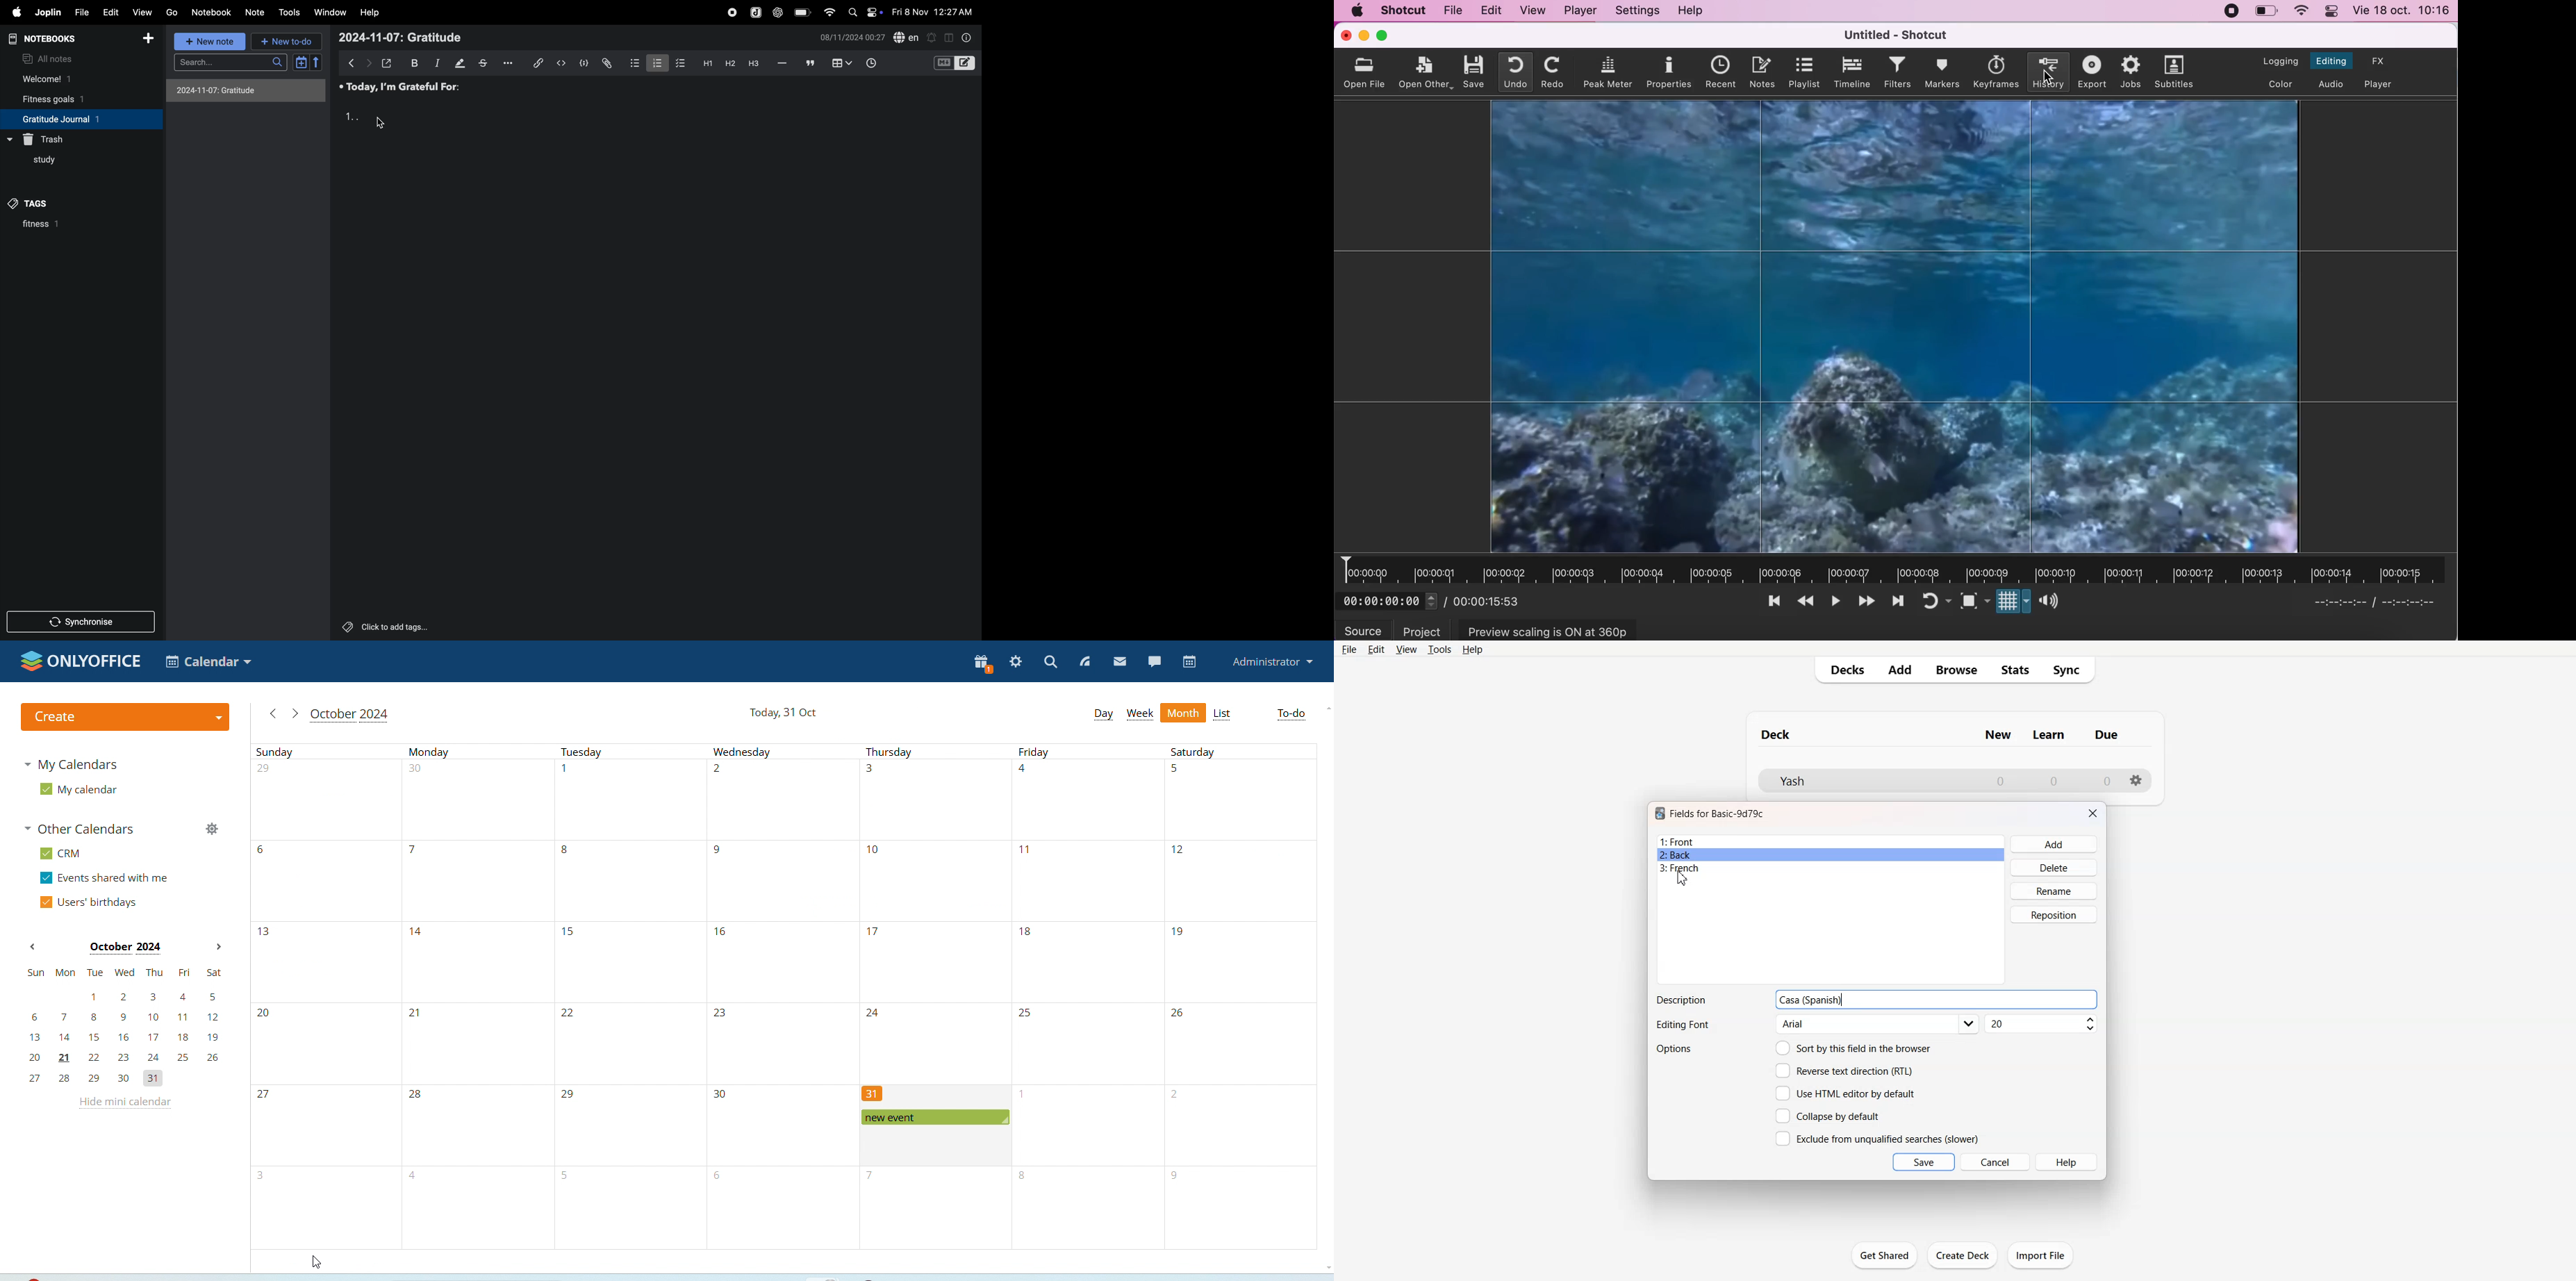 This screenshot has height=1288, width=2576. What do you see at coordinates (1331, 1268) in the screenshot?
I see `scroll down` at bounding box center [1331, 1268].